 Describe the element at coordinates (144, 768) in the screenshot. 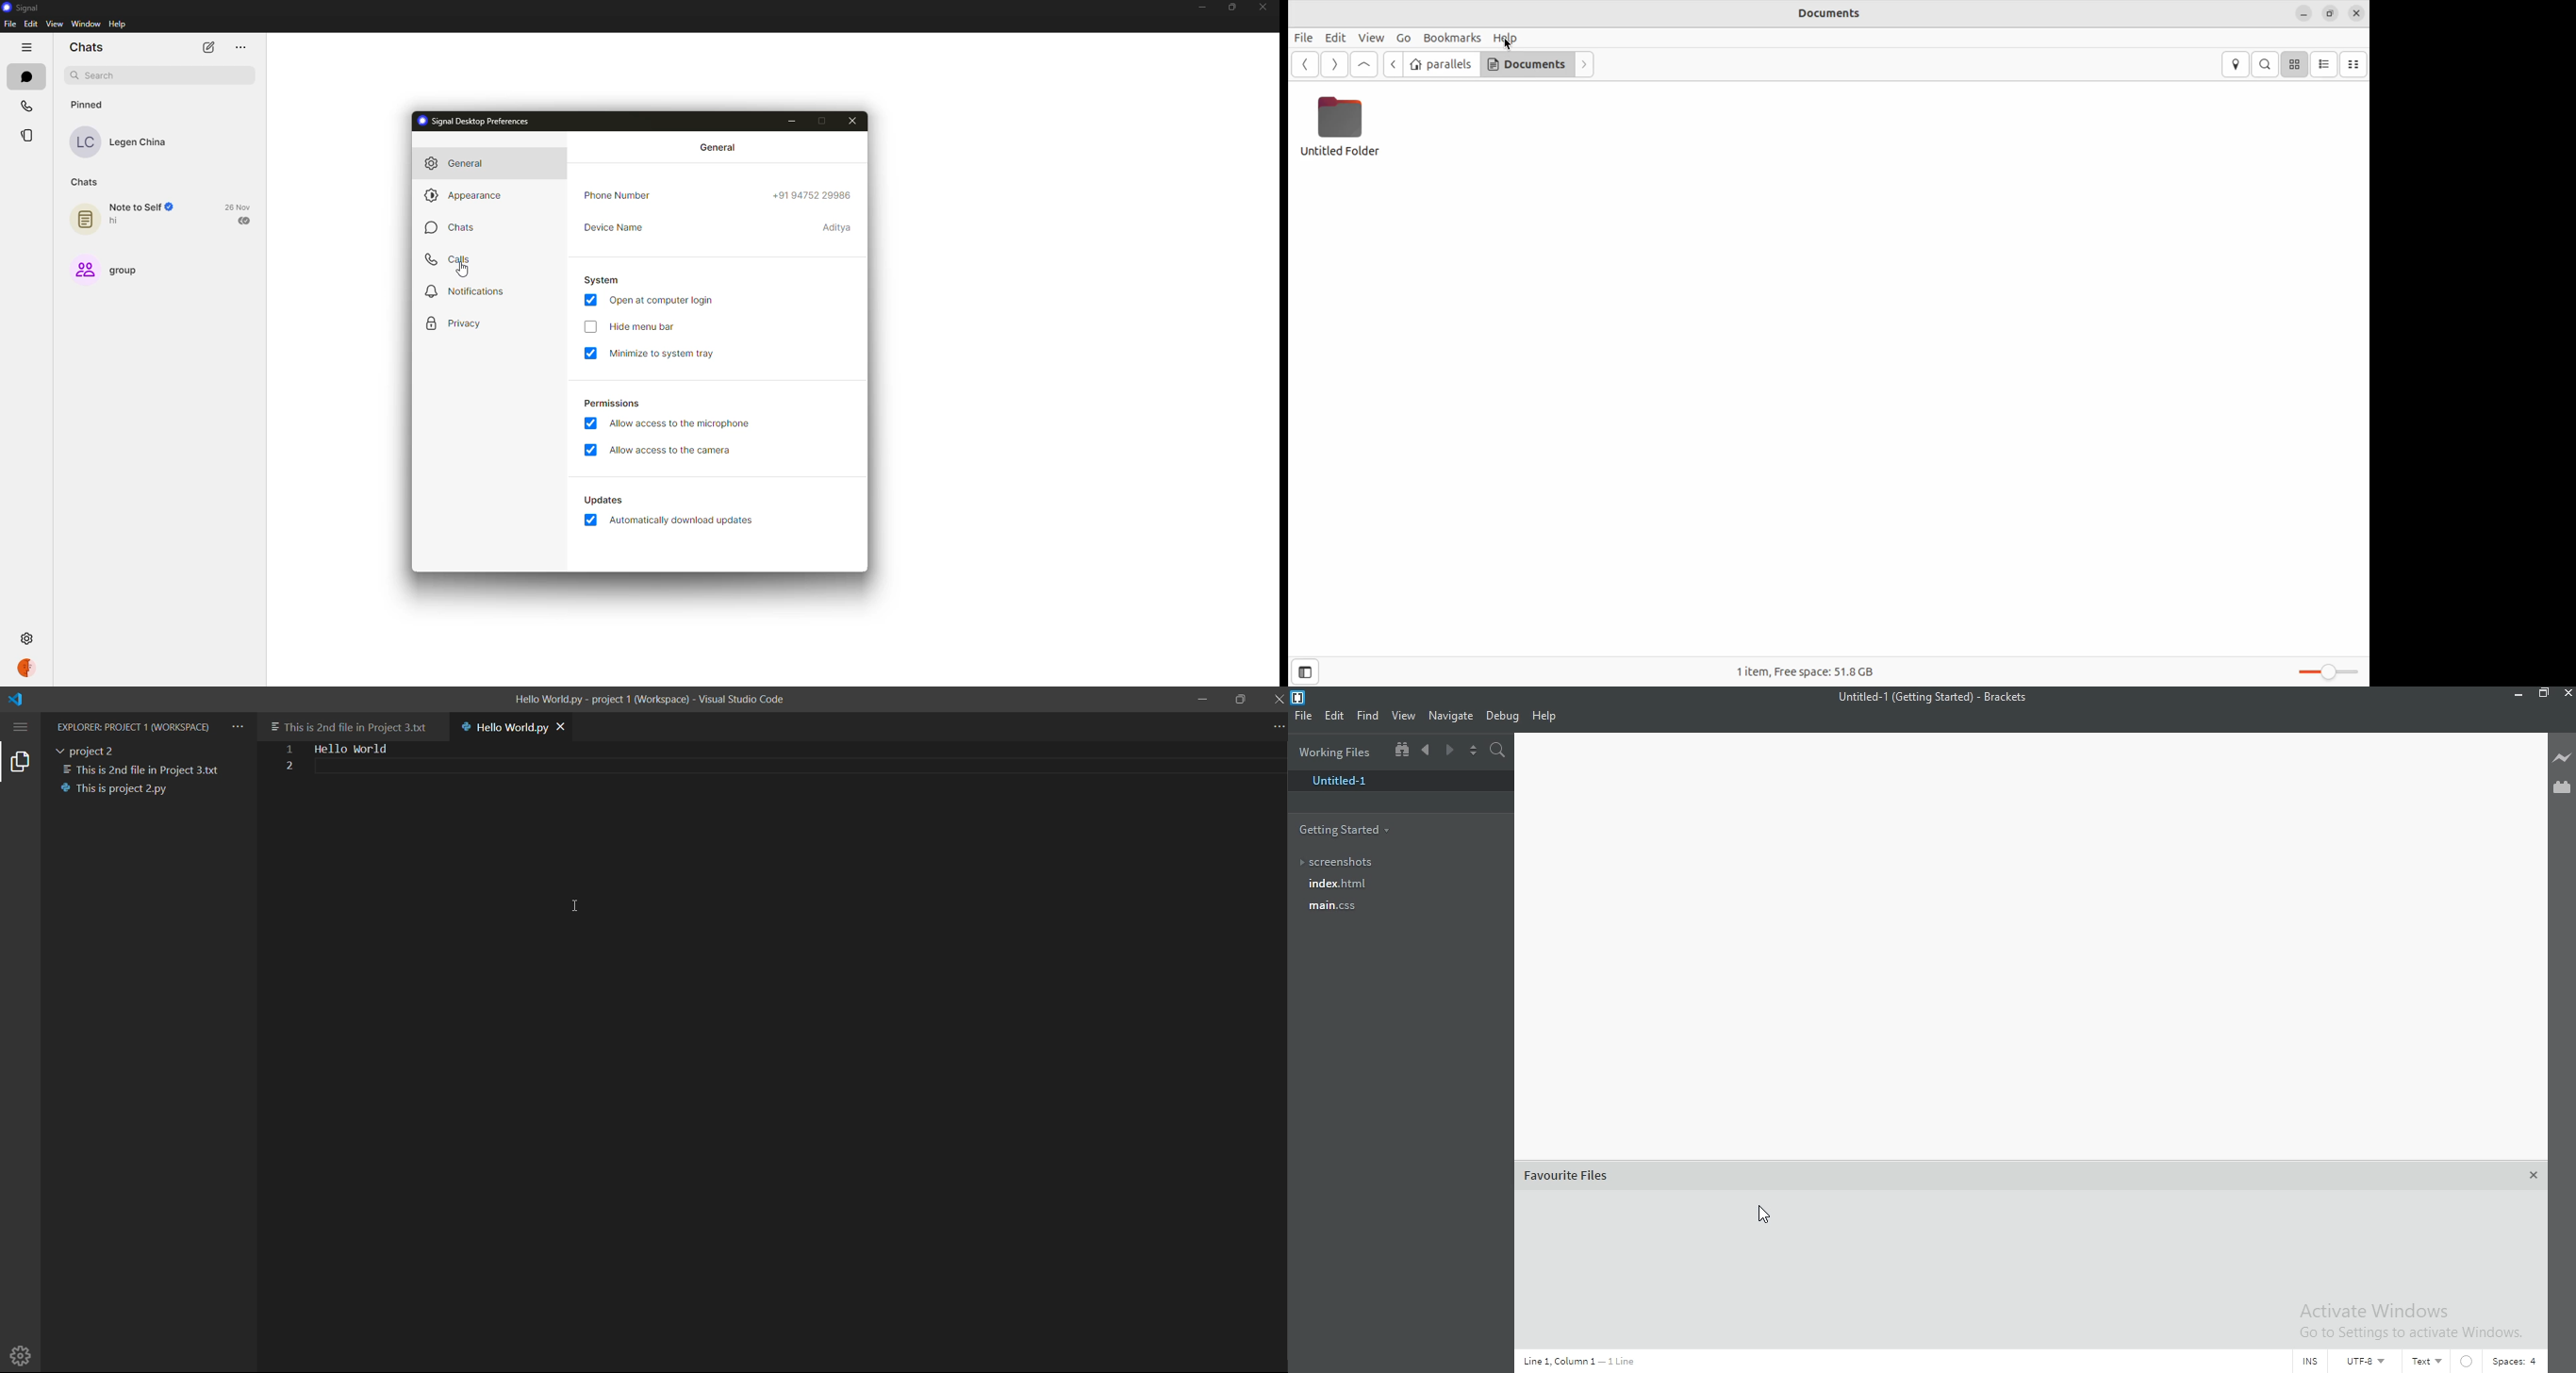

I see `This is 2nd file in Proiect 3.txt` at that location.